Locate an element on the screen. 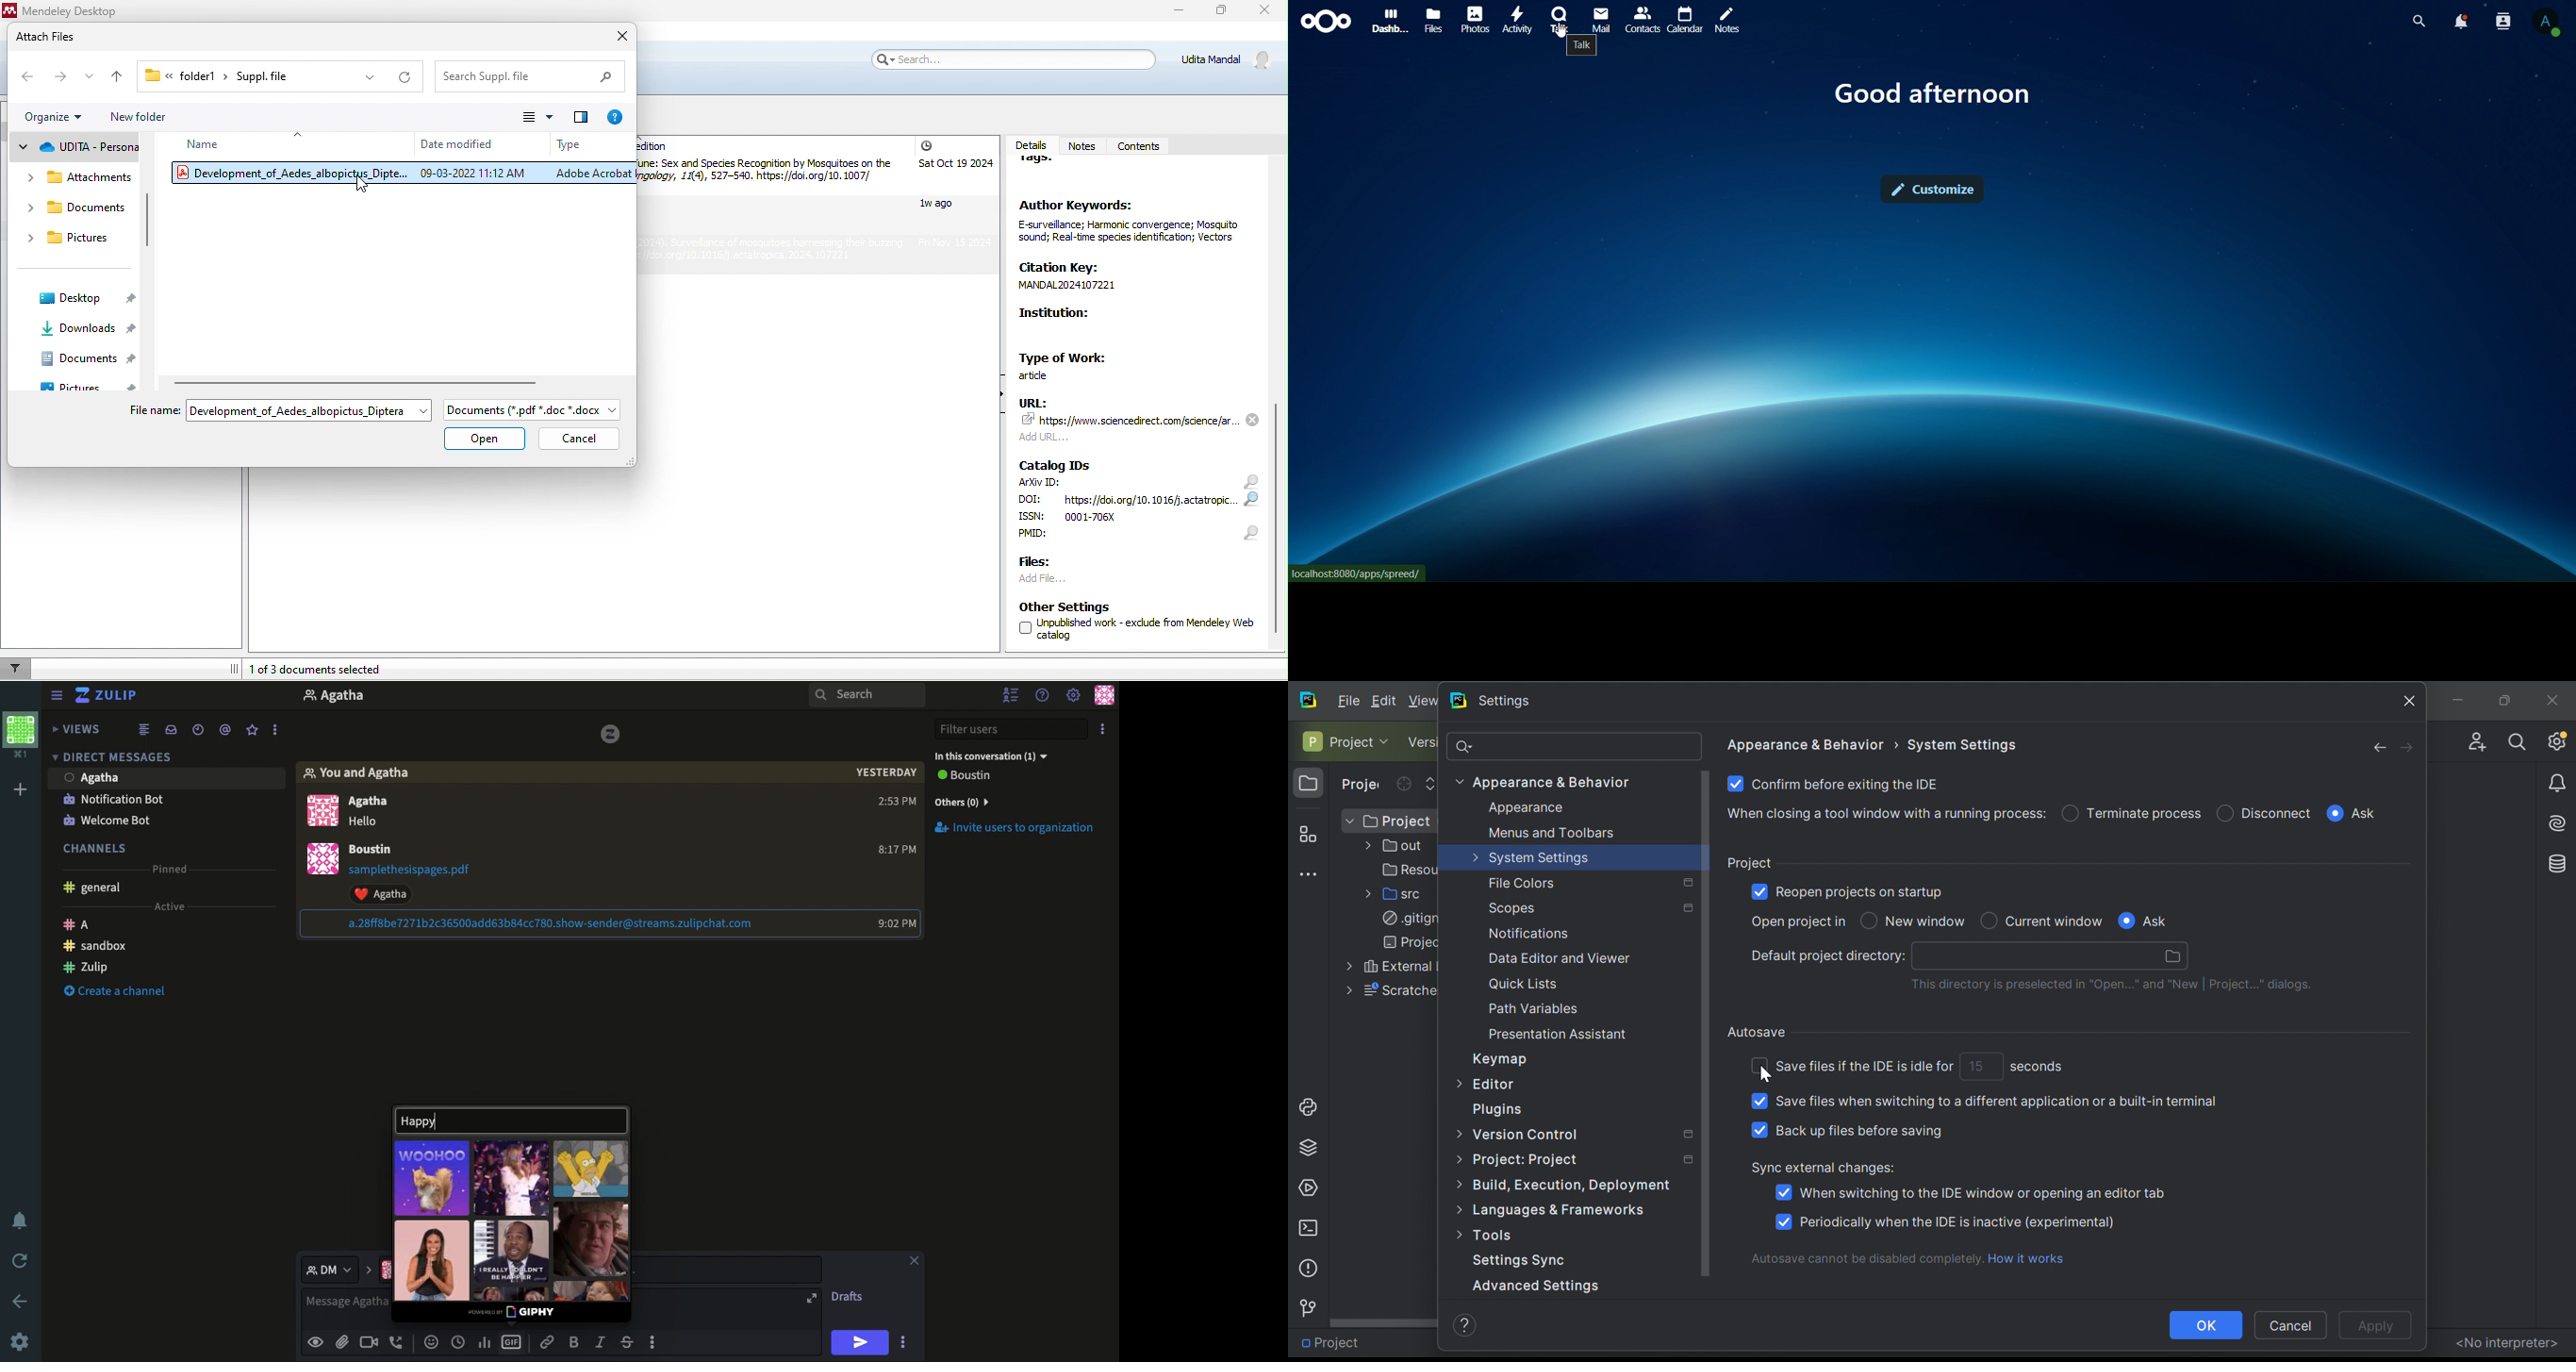 The height and width of the screenshot is (1372, 2576). Add reaction is located at coordinates (433, 1341).